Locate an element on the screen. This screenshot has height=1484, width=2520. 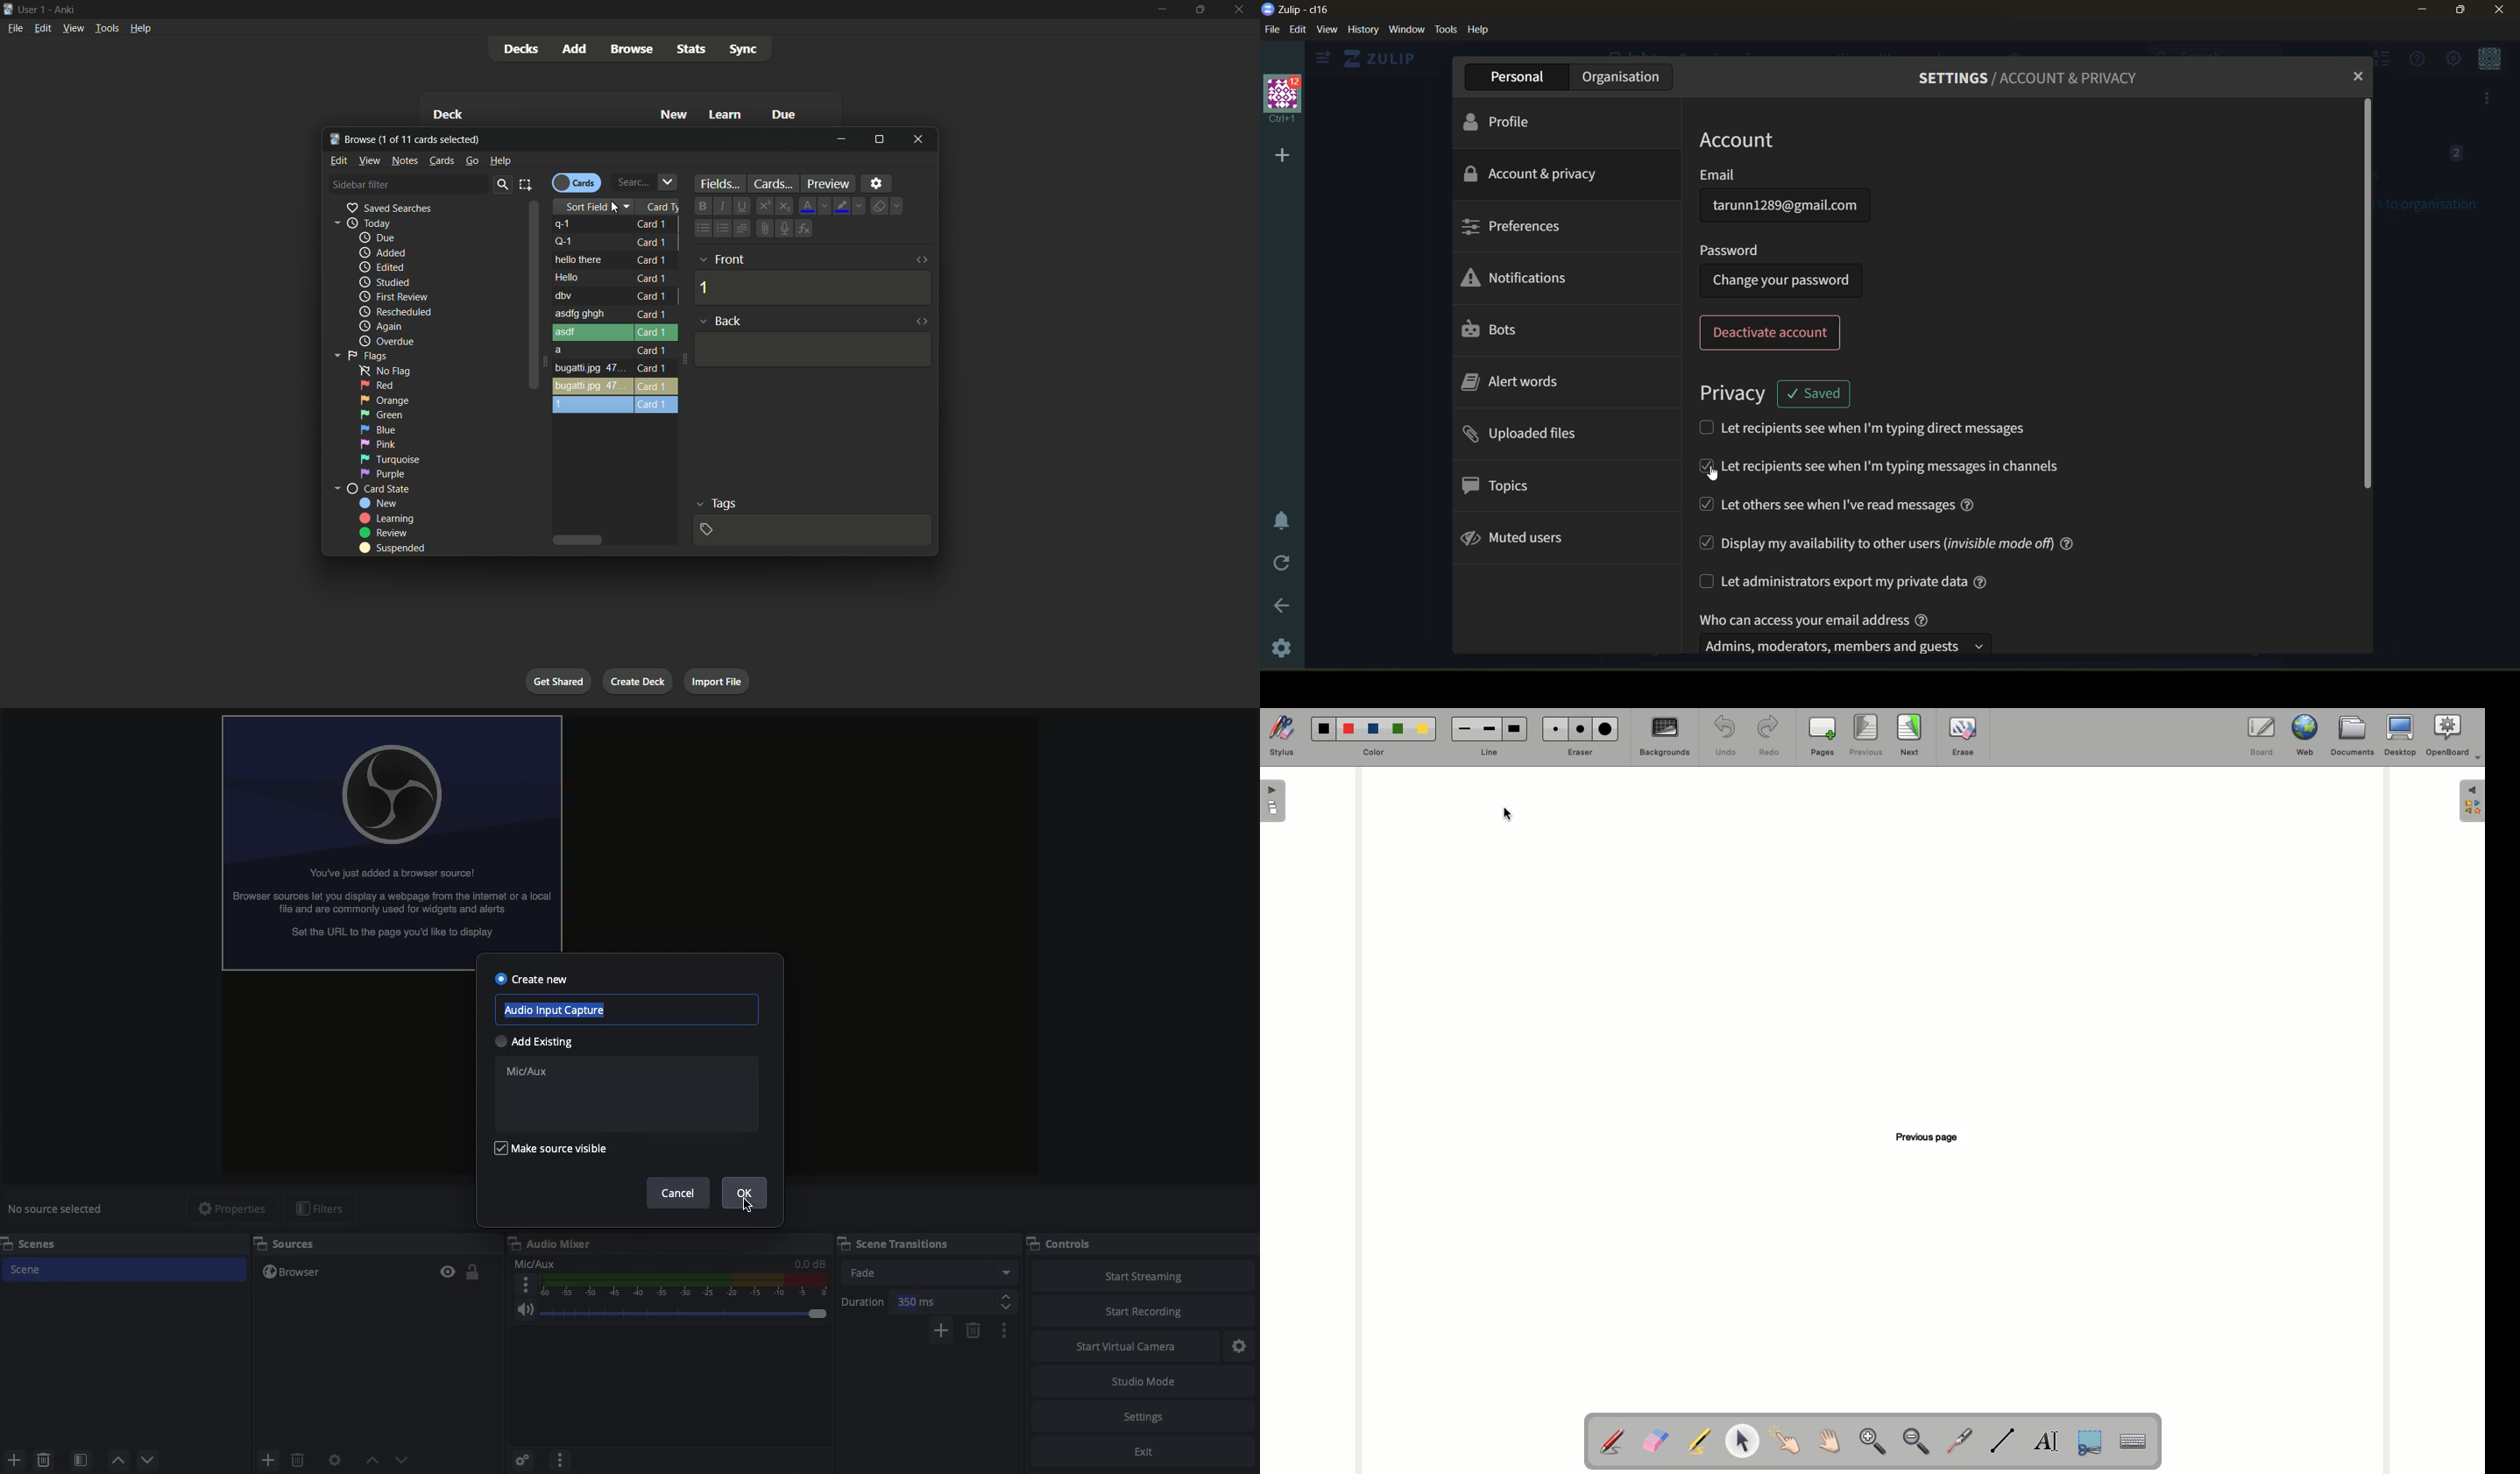
Add is located at coordinates (14, 1460).